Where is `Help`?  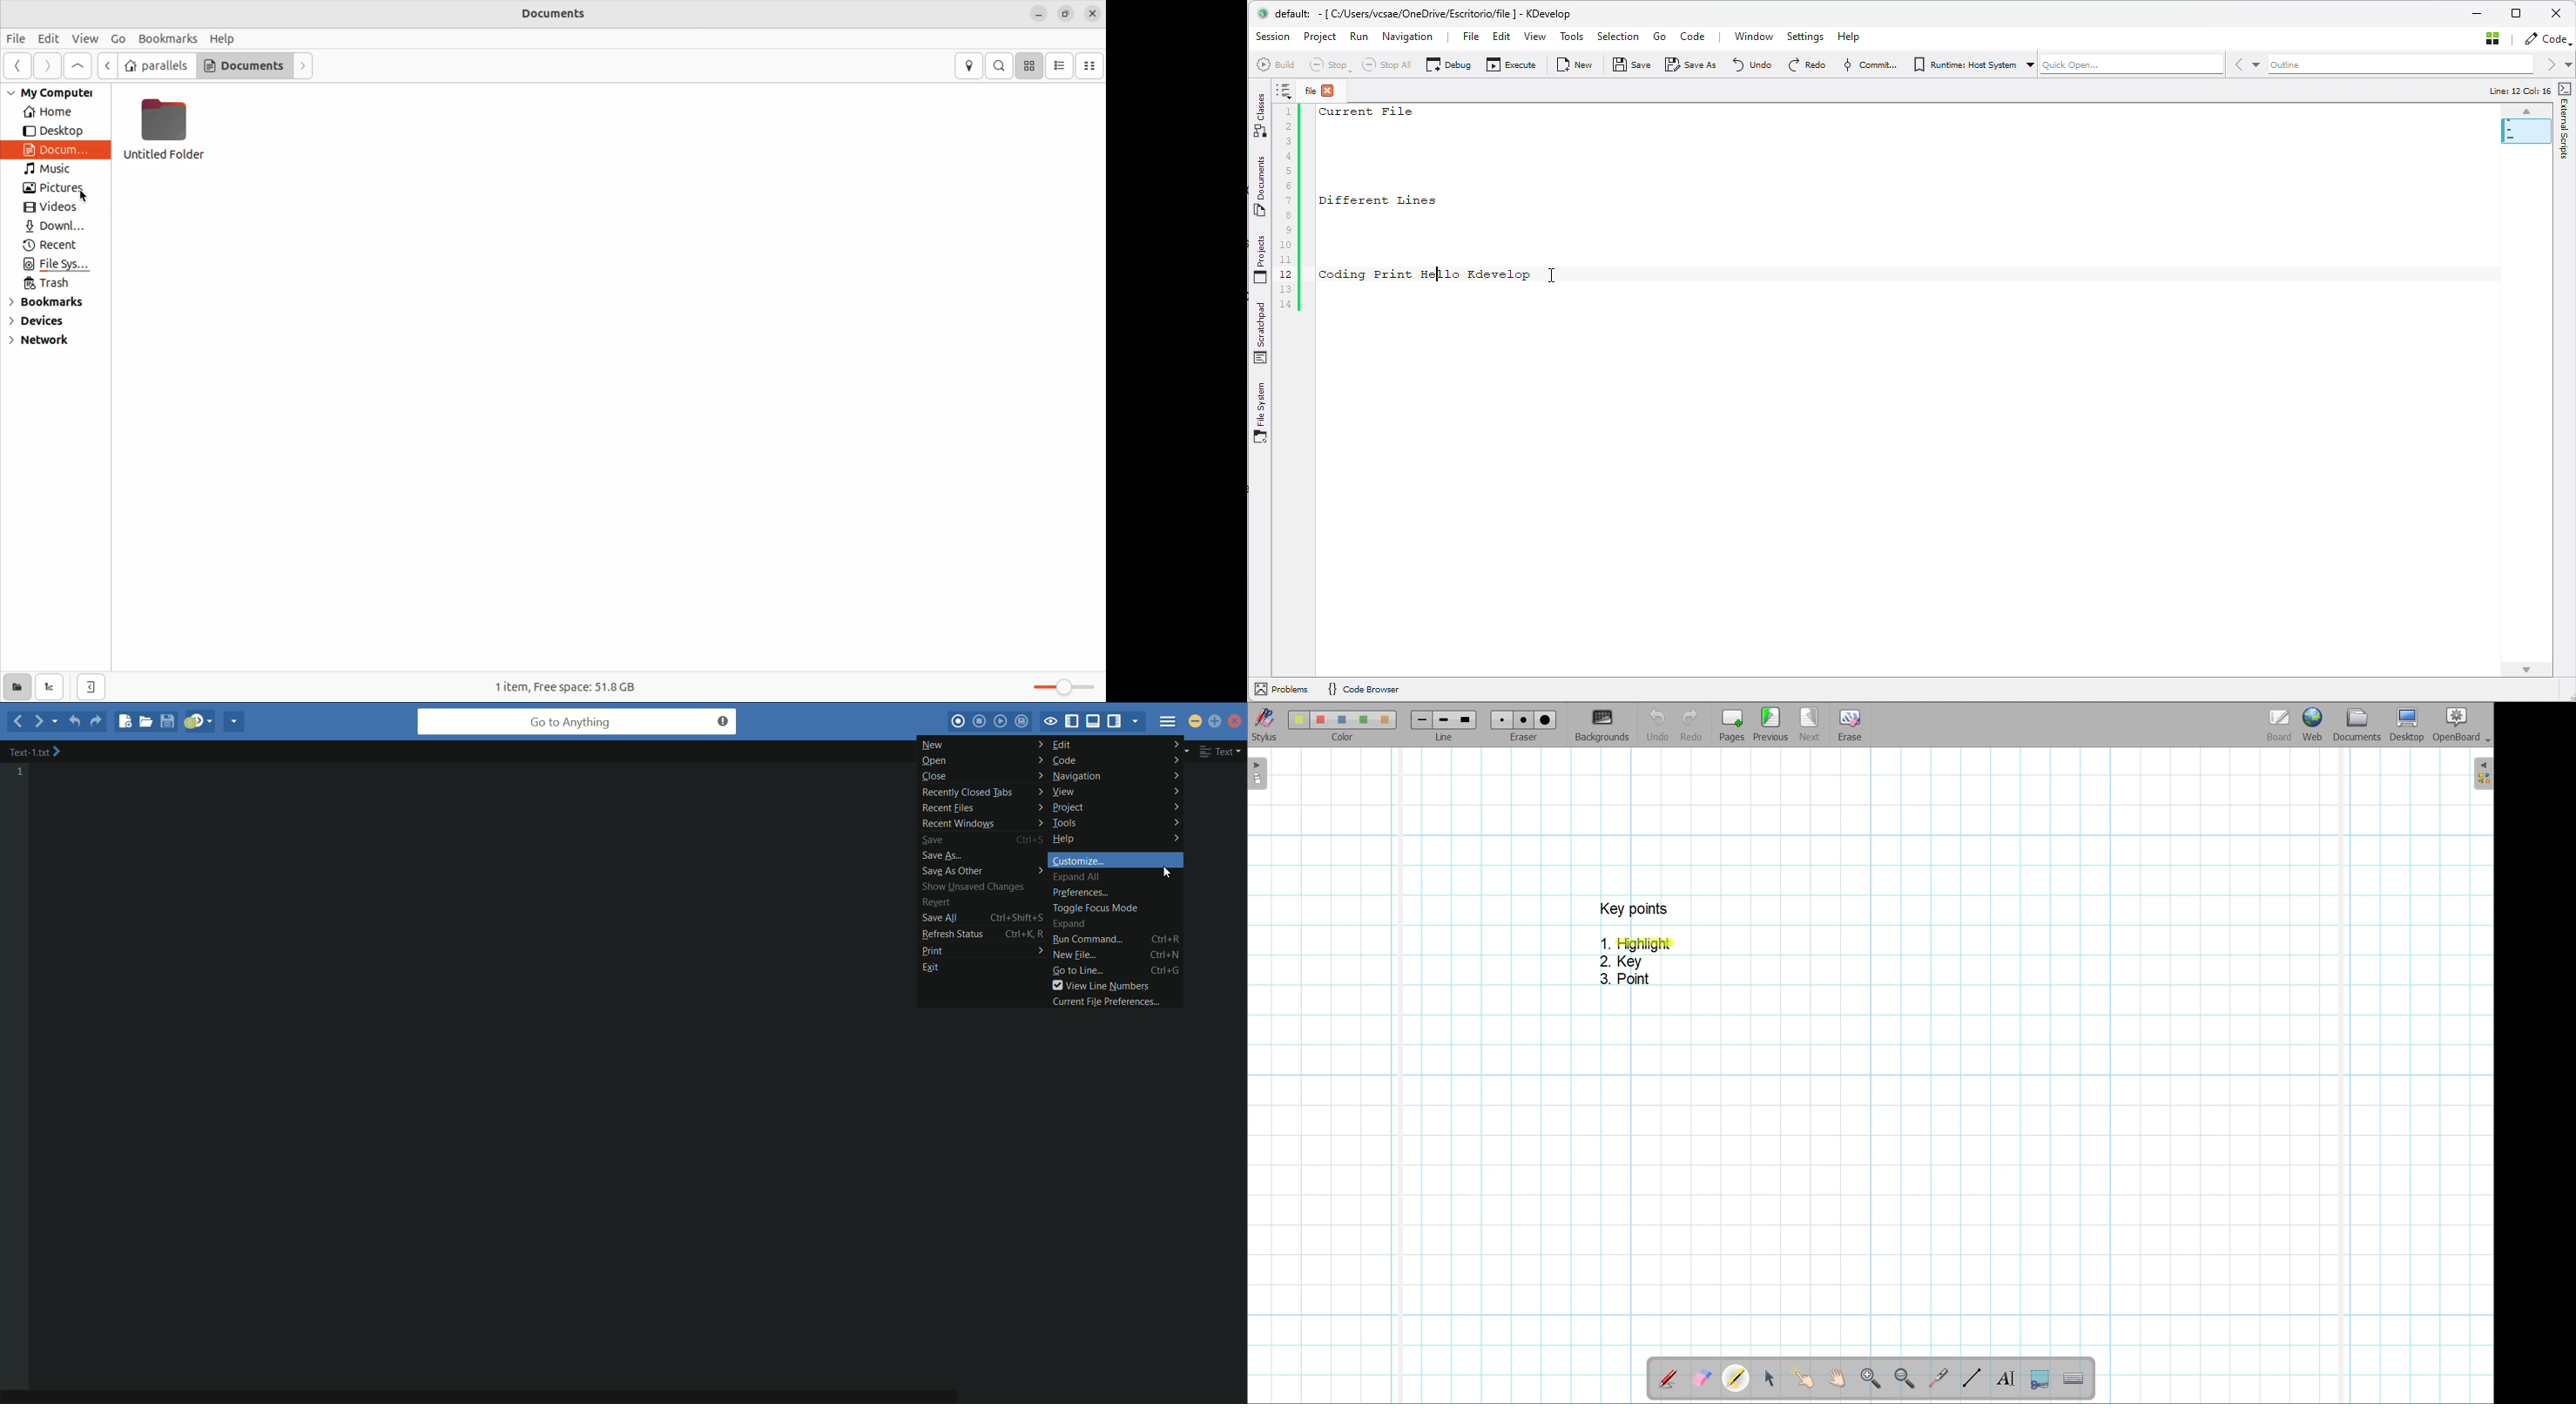 Help is located at coordinates (1858, 37).